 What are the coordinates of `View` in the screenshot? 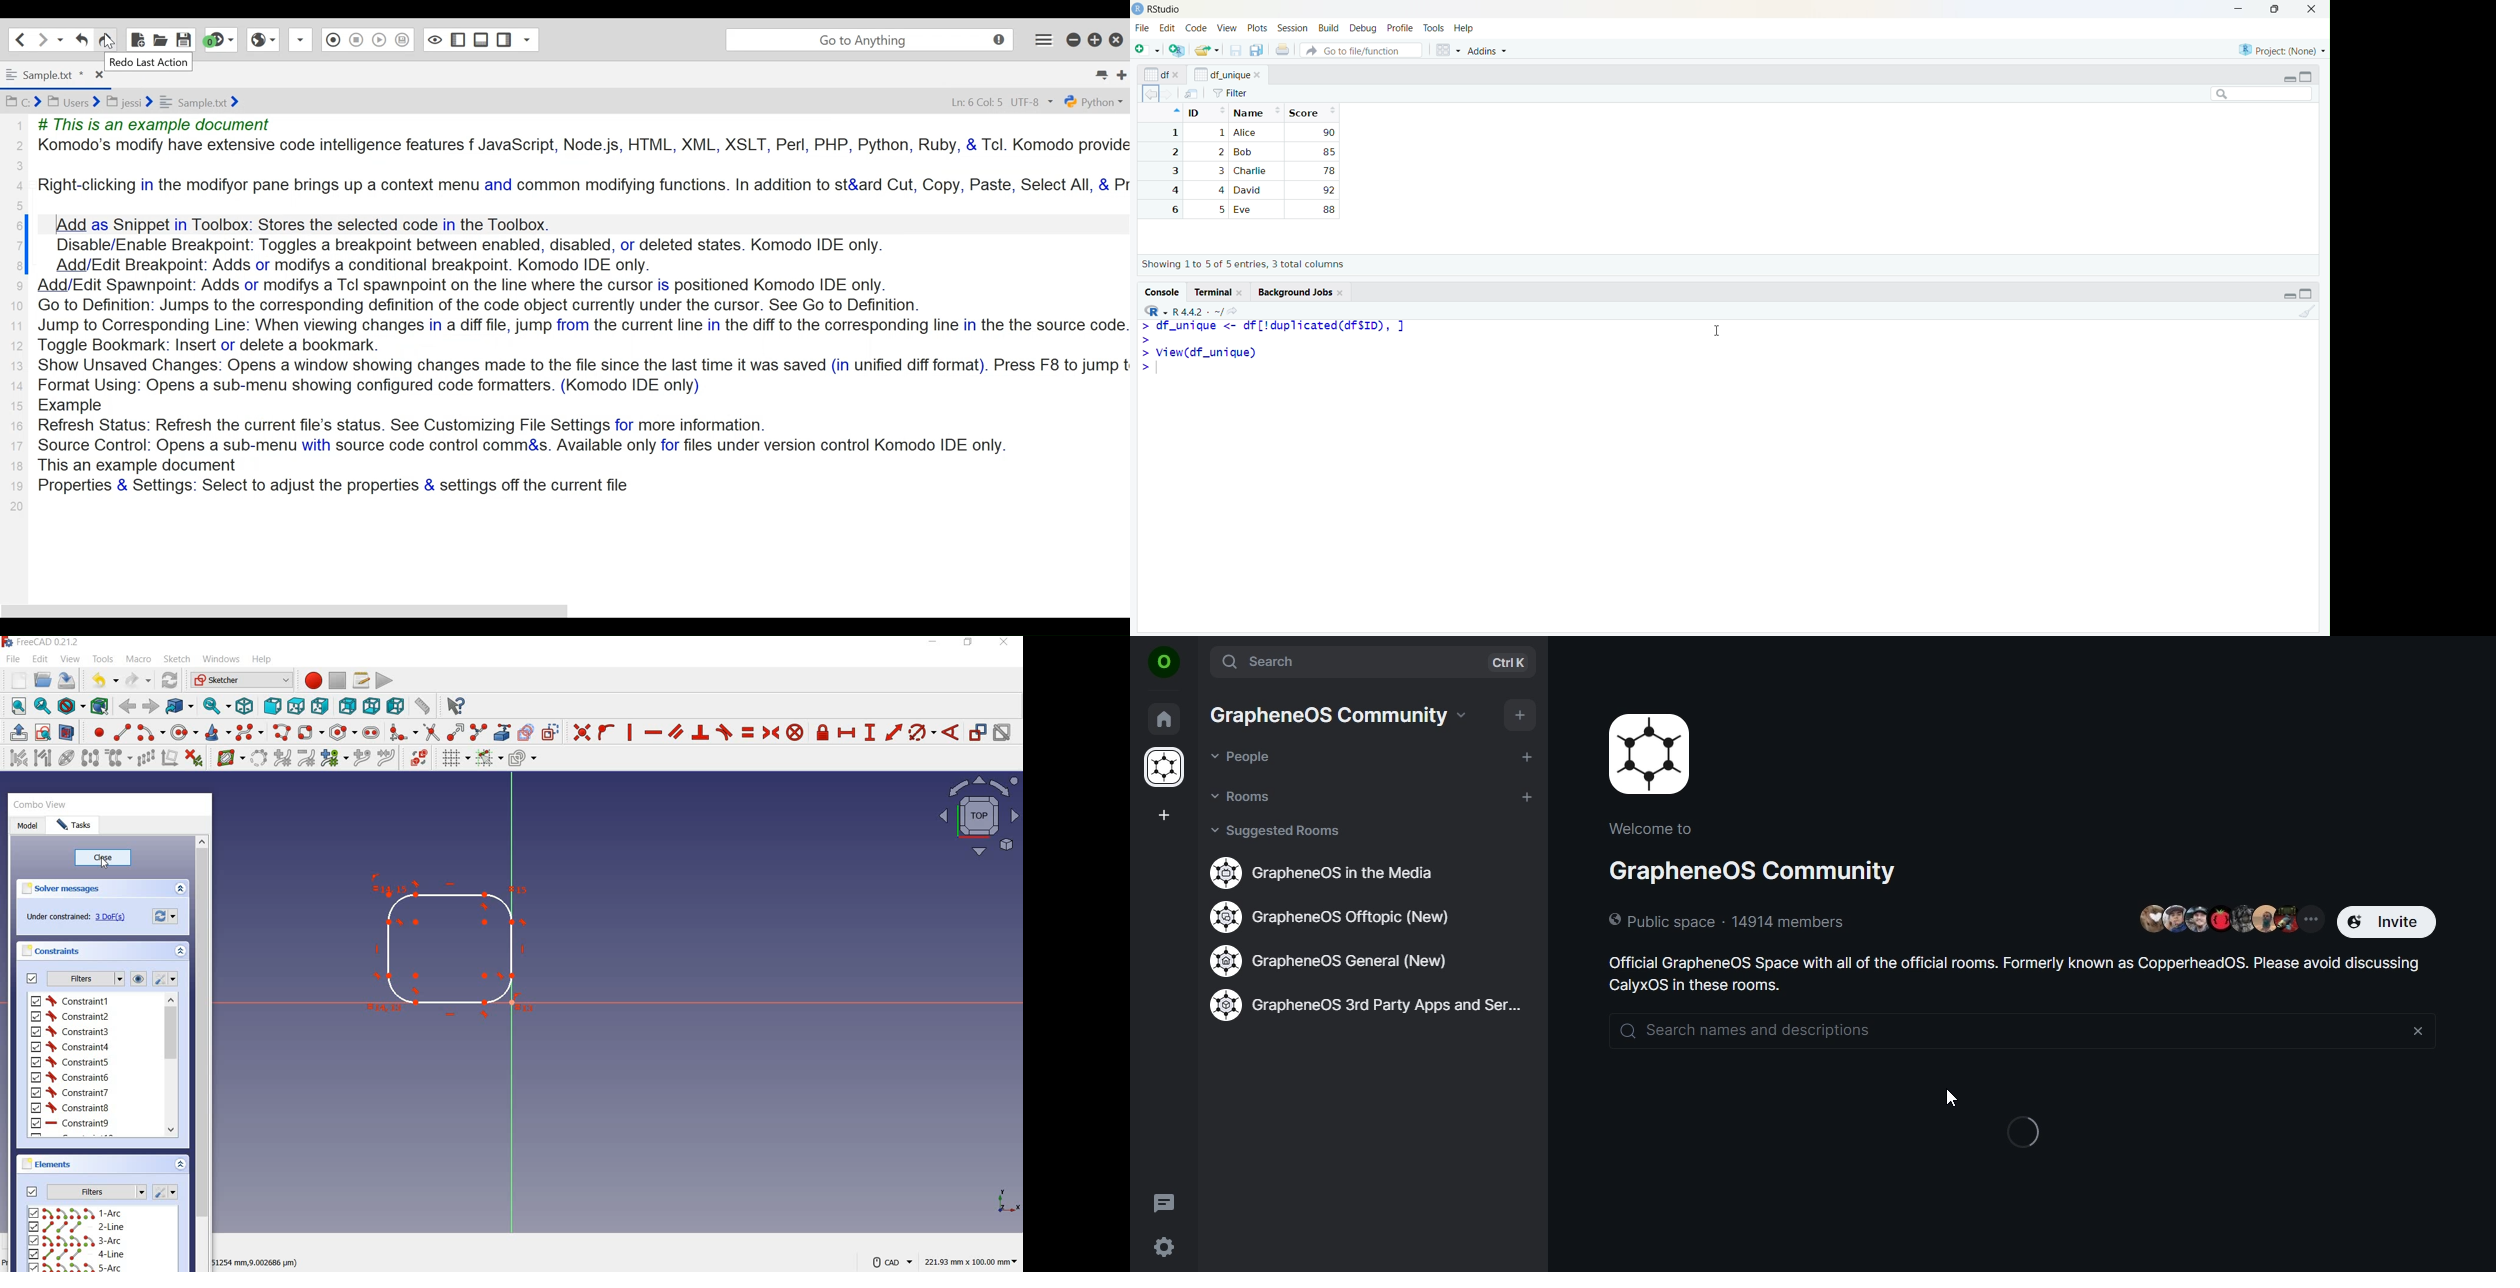 It's located at (1227, 29).